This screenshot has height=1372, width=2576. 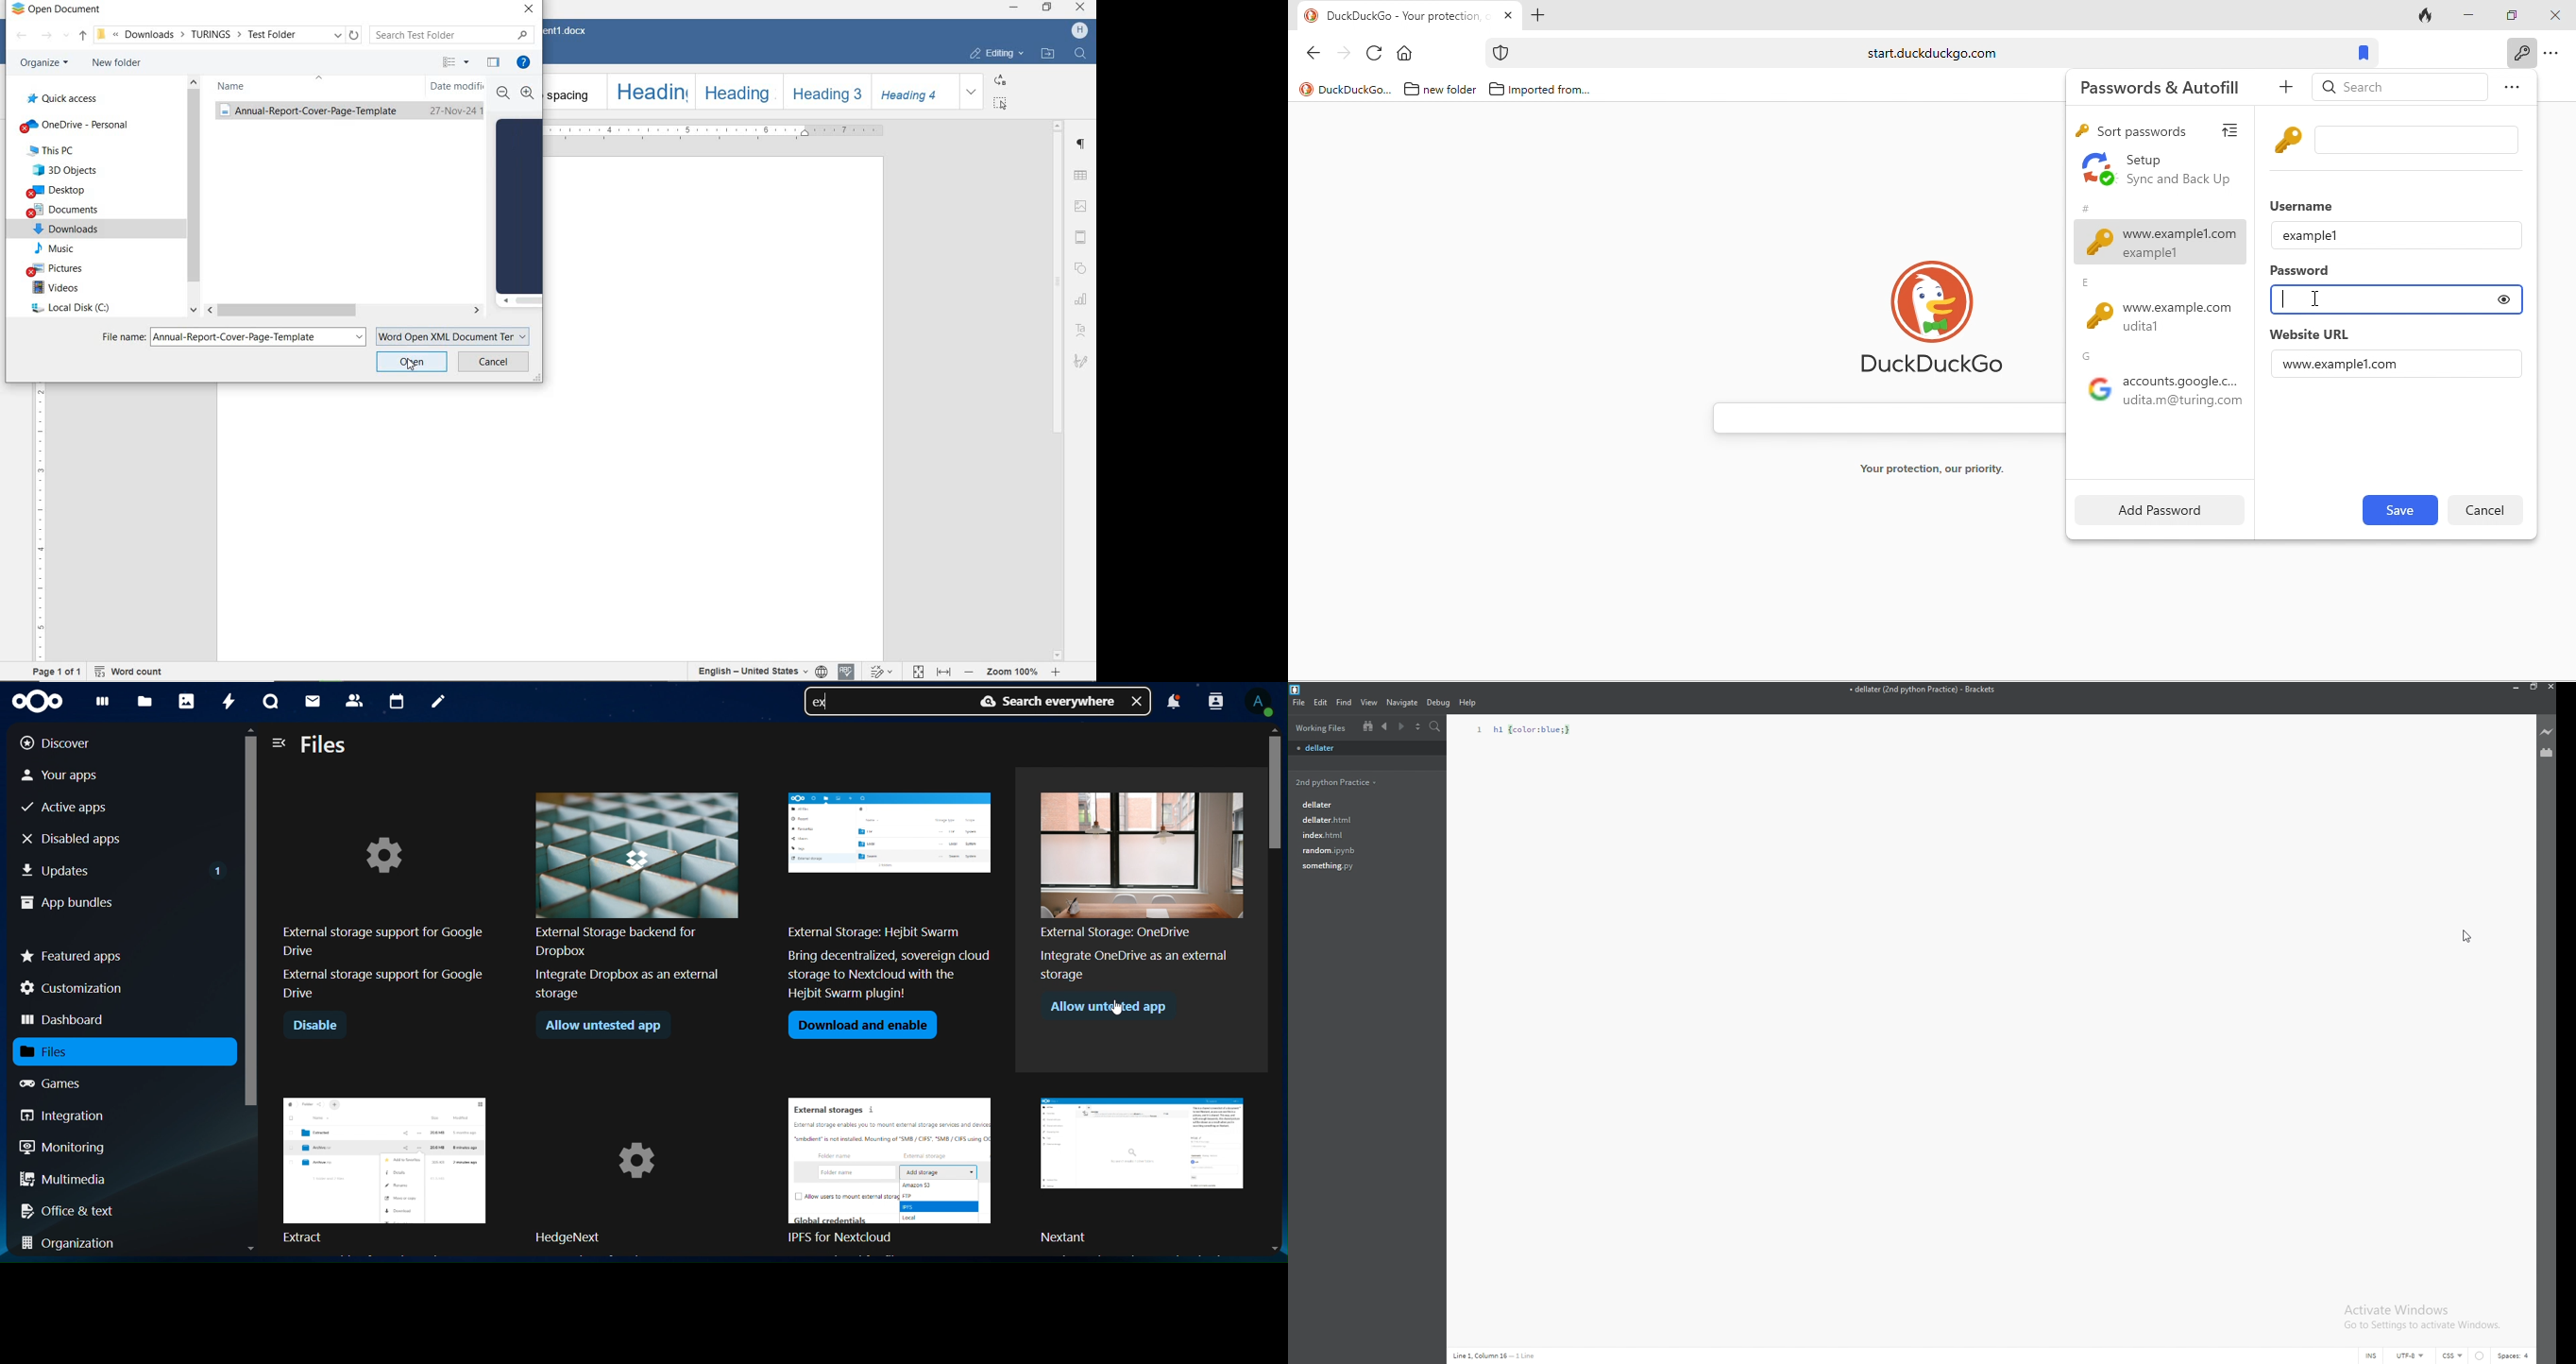 I want to click on close, so click(x=1138, y=700).